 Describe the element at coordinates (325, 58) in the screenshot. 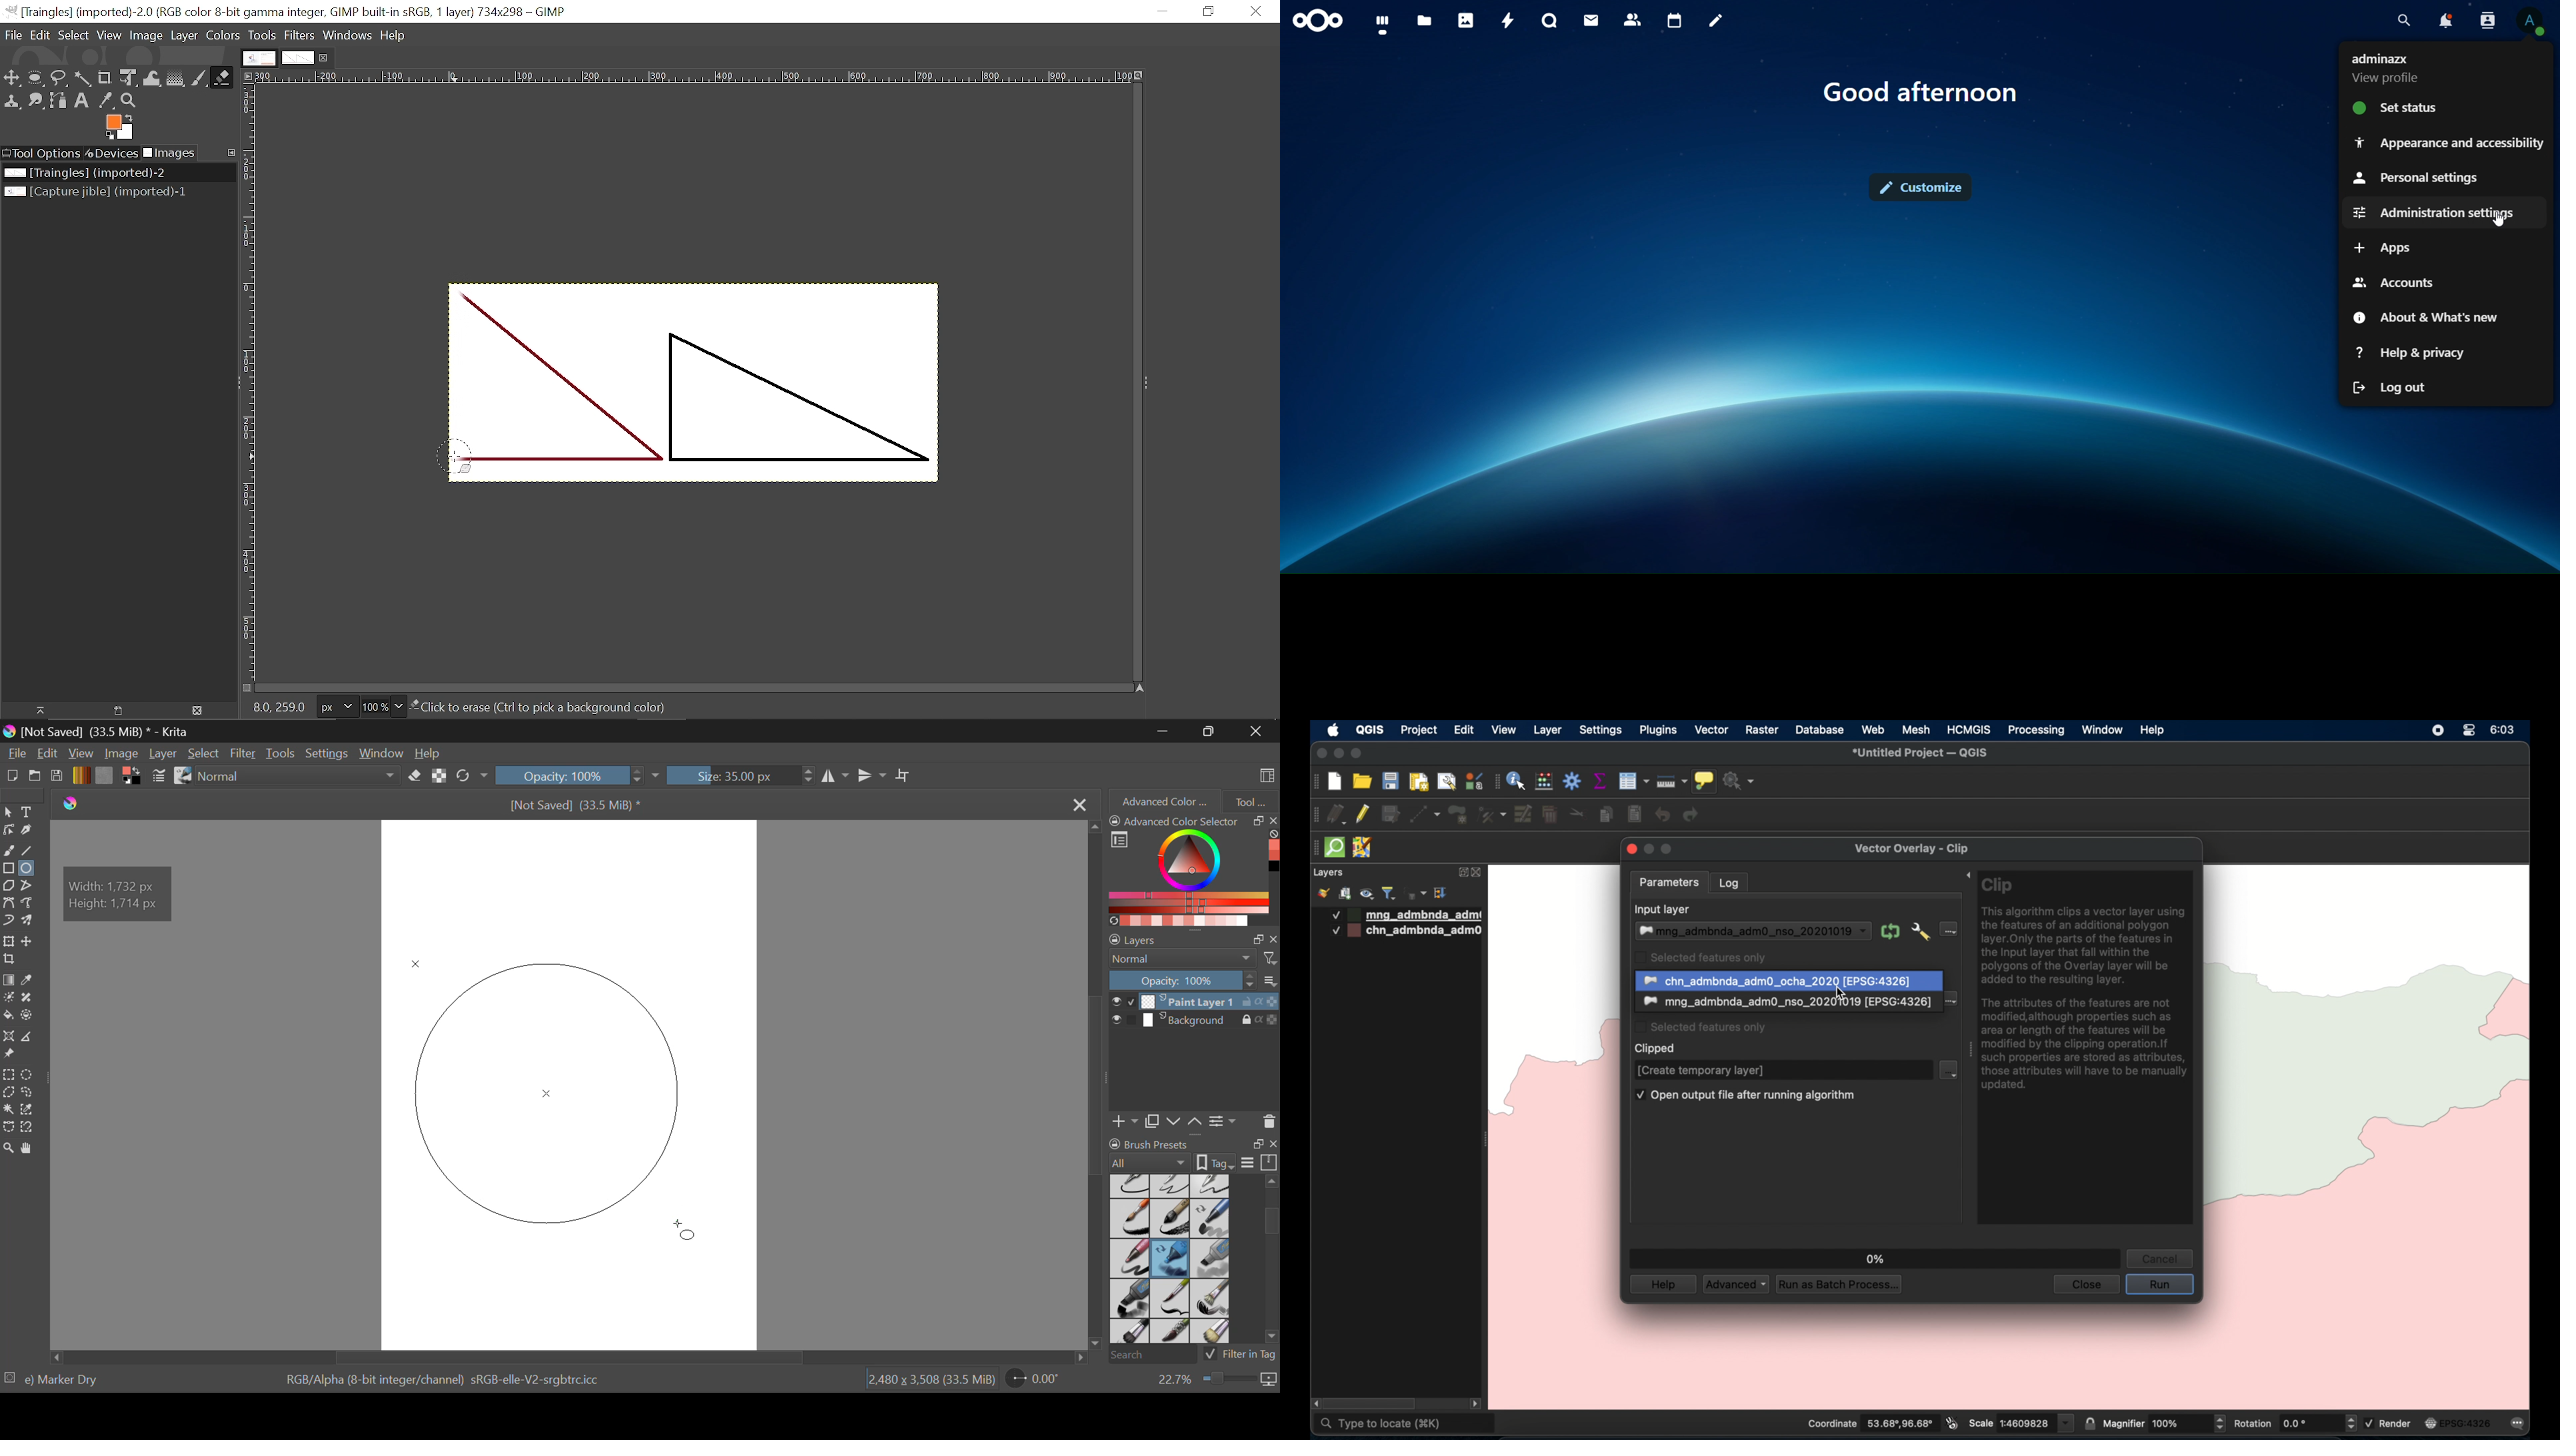

I see `Close current tab` at that location.